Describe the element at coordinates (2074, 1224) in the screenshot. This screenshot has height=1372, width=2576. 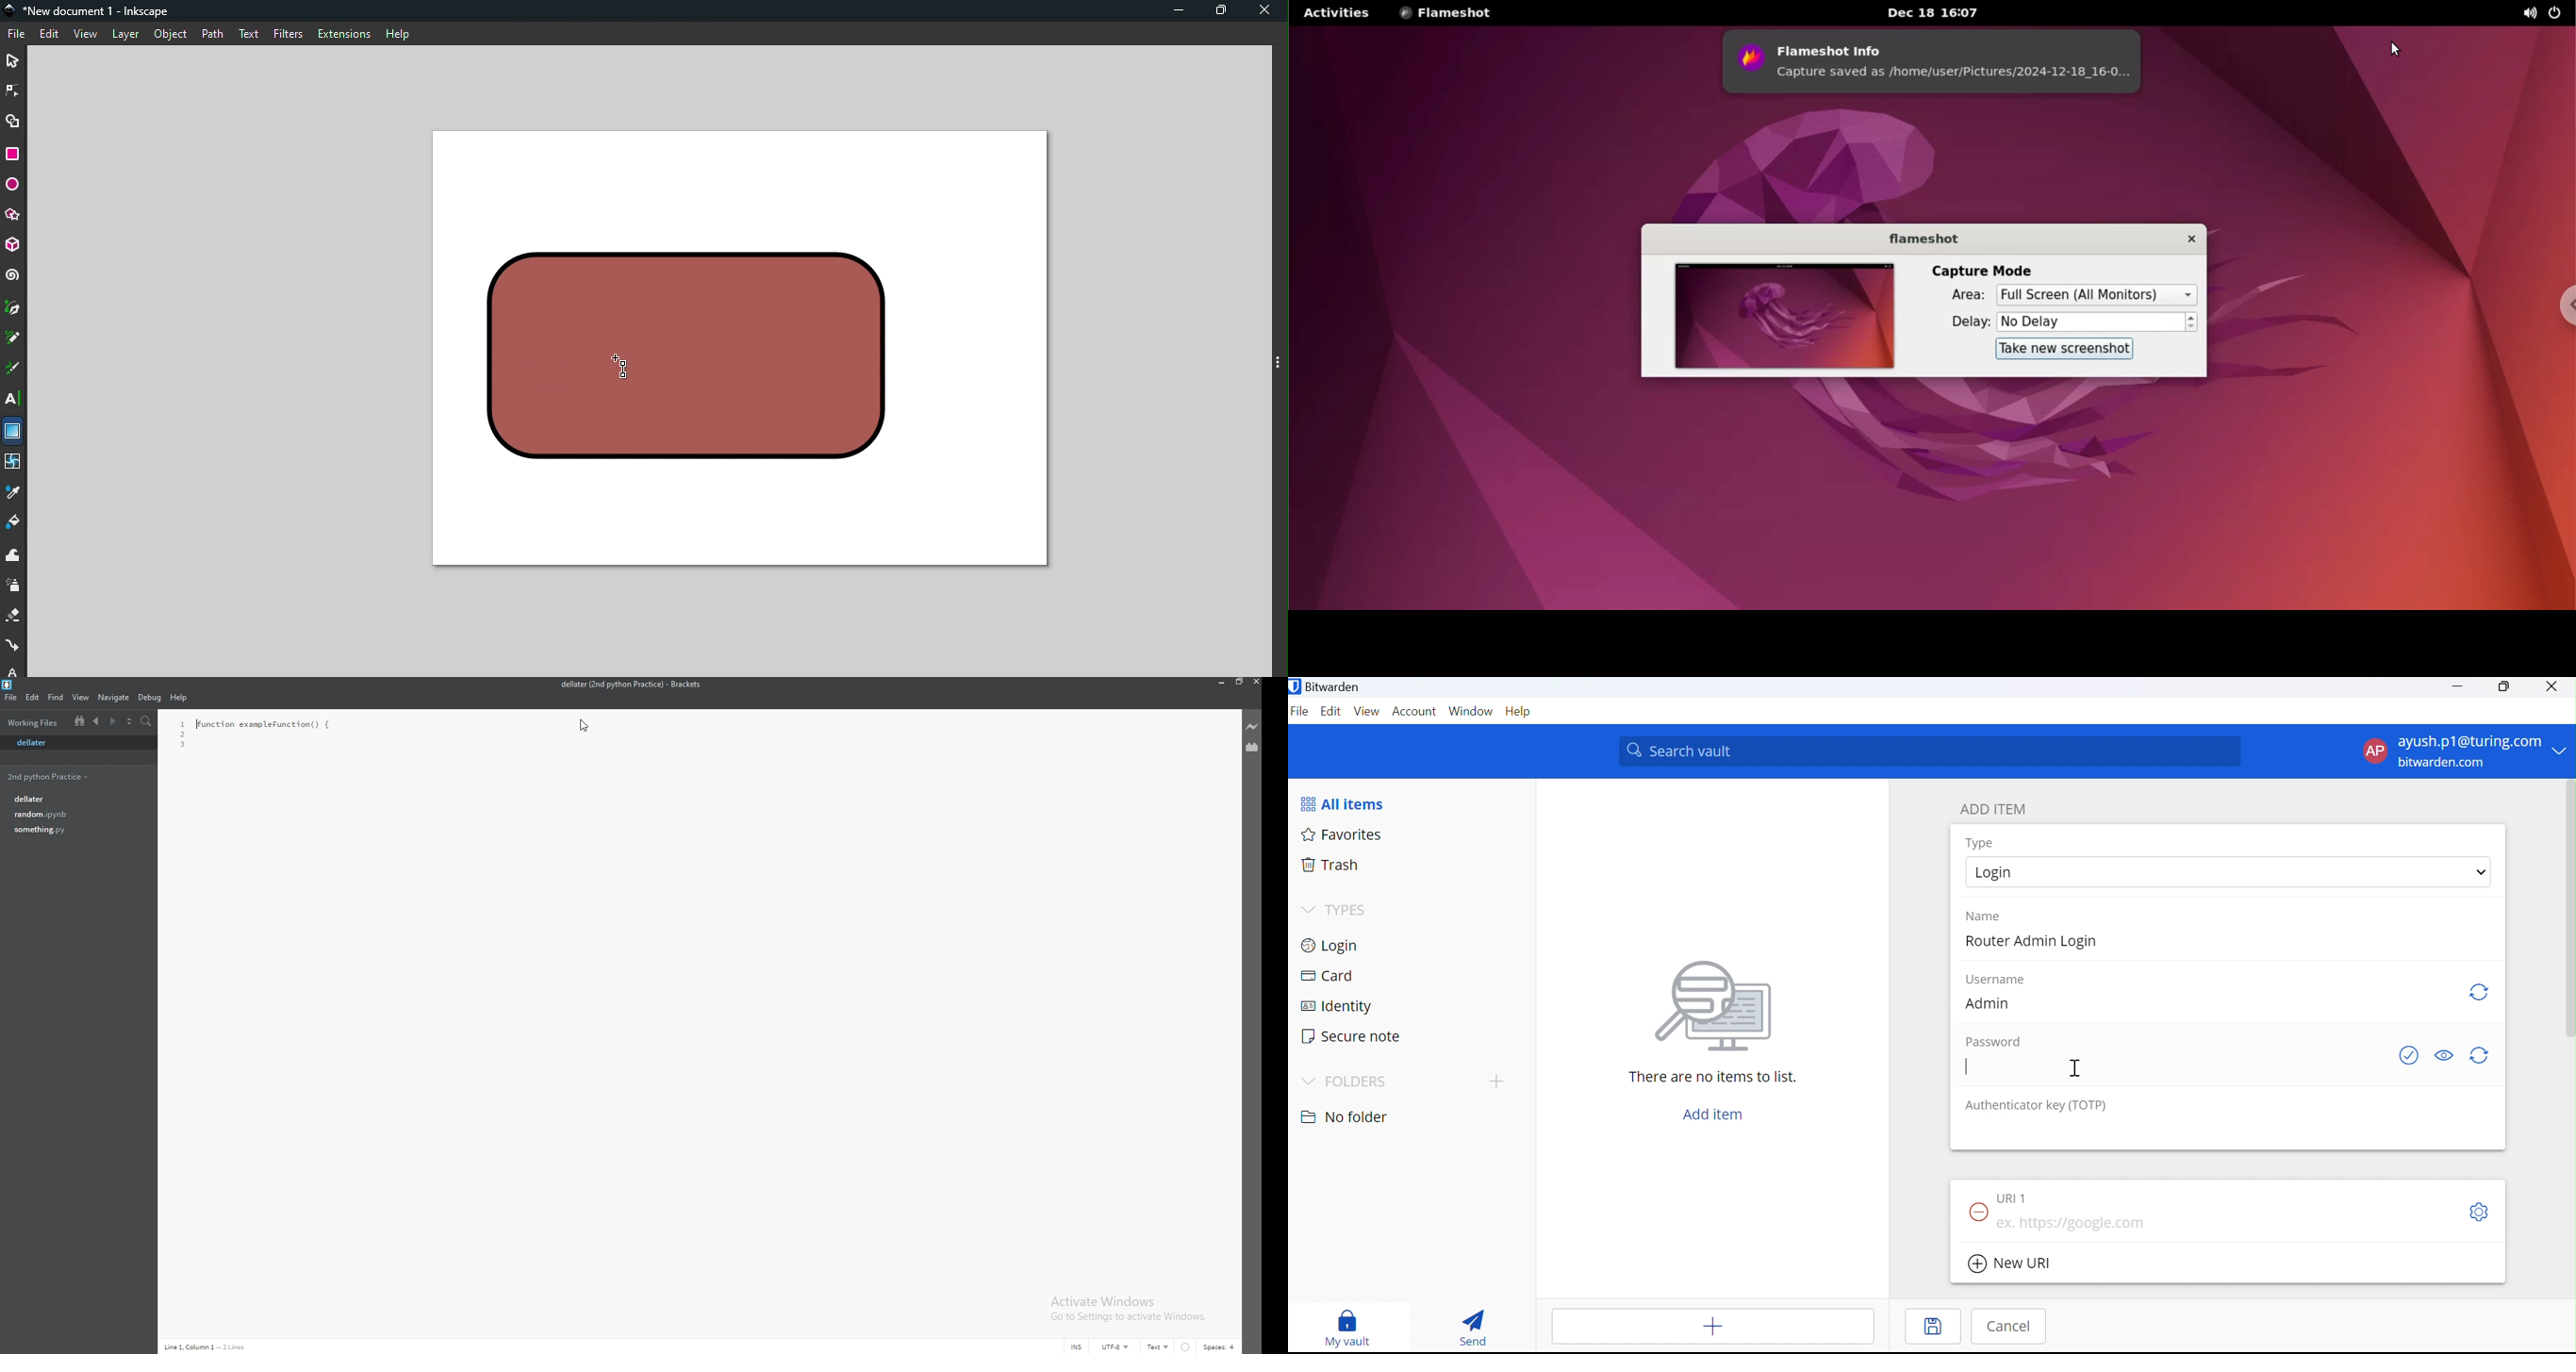
I see `https://google ta` at that location.